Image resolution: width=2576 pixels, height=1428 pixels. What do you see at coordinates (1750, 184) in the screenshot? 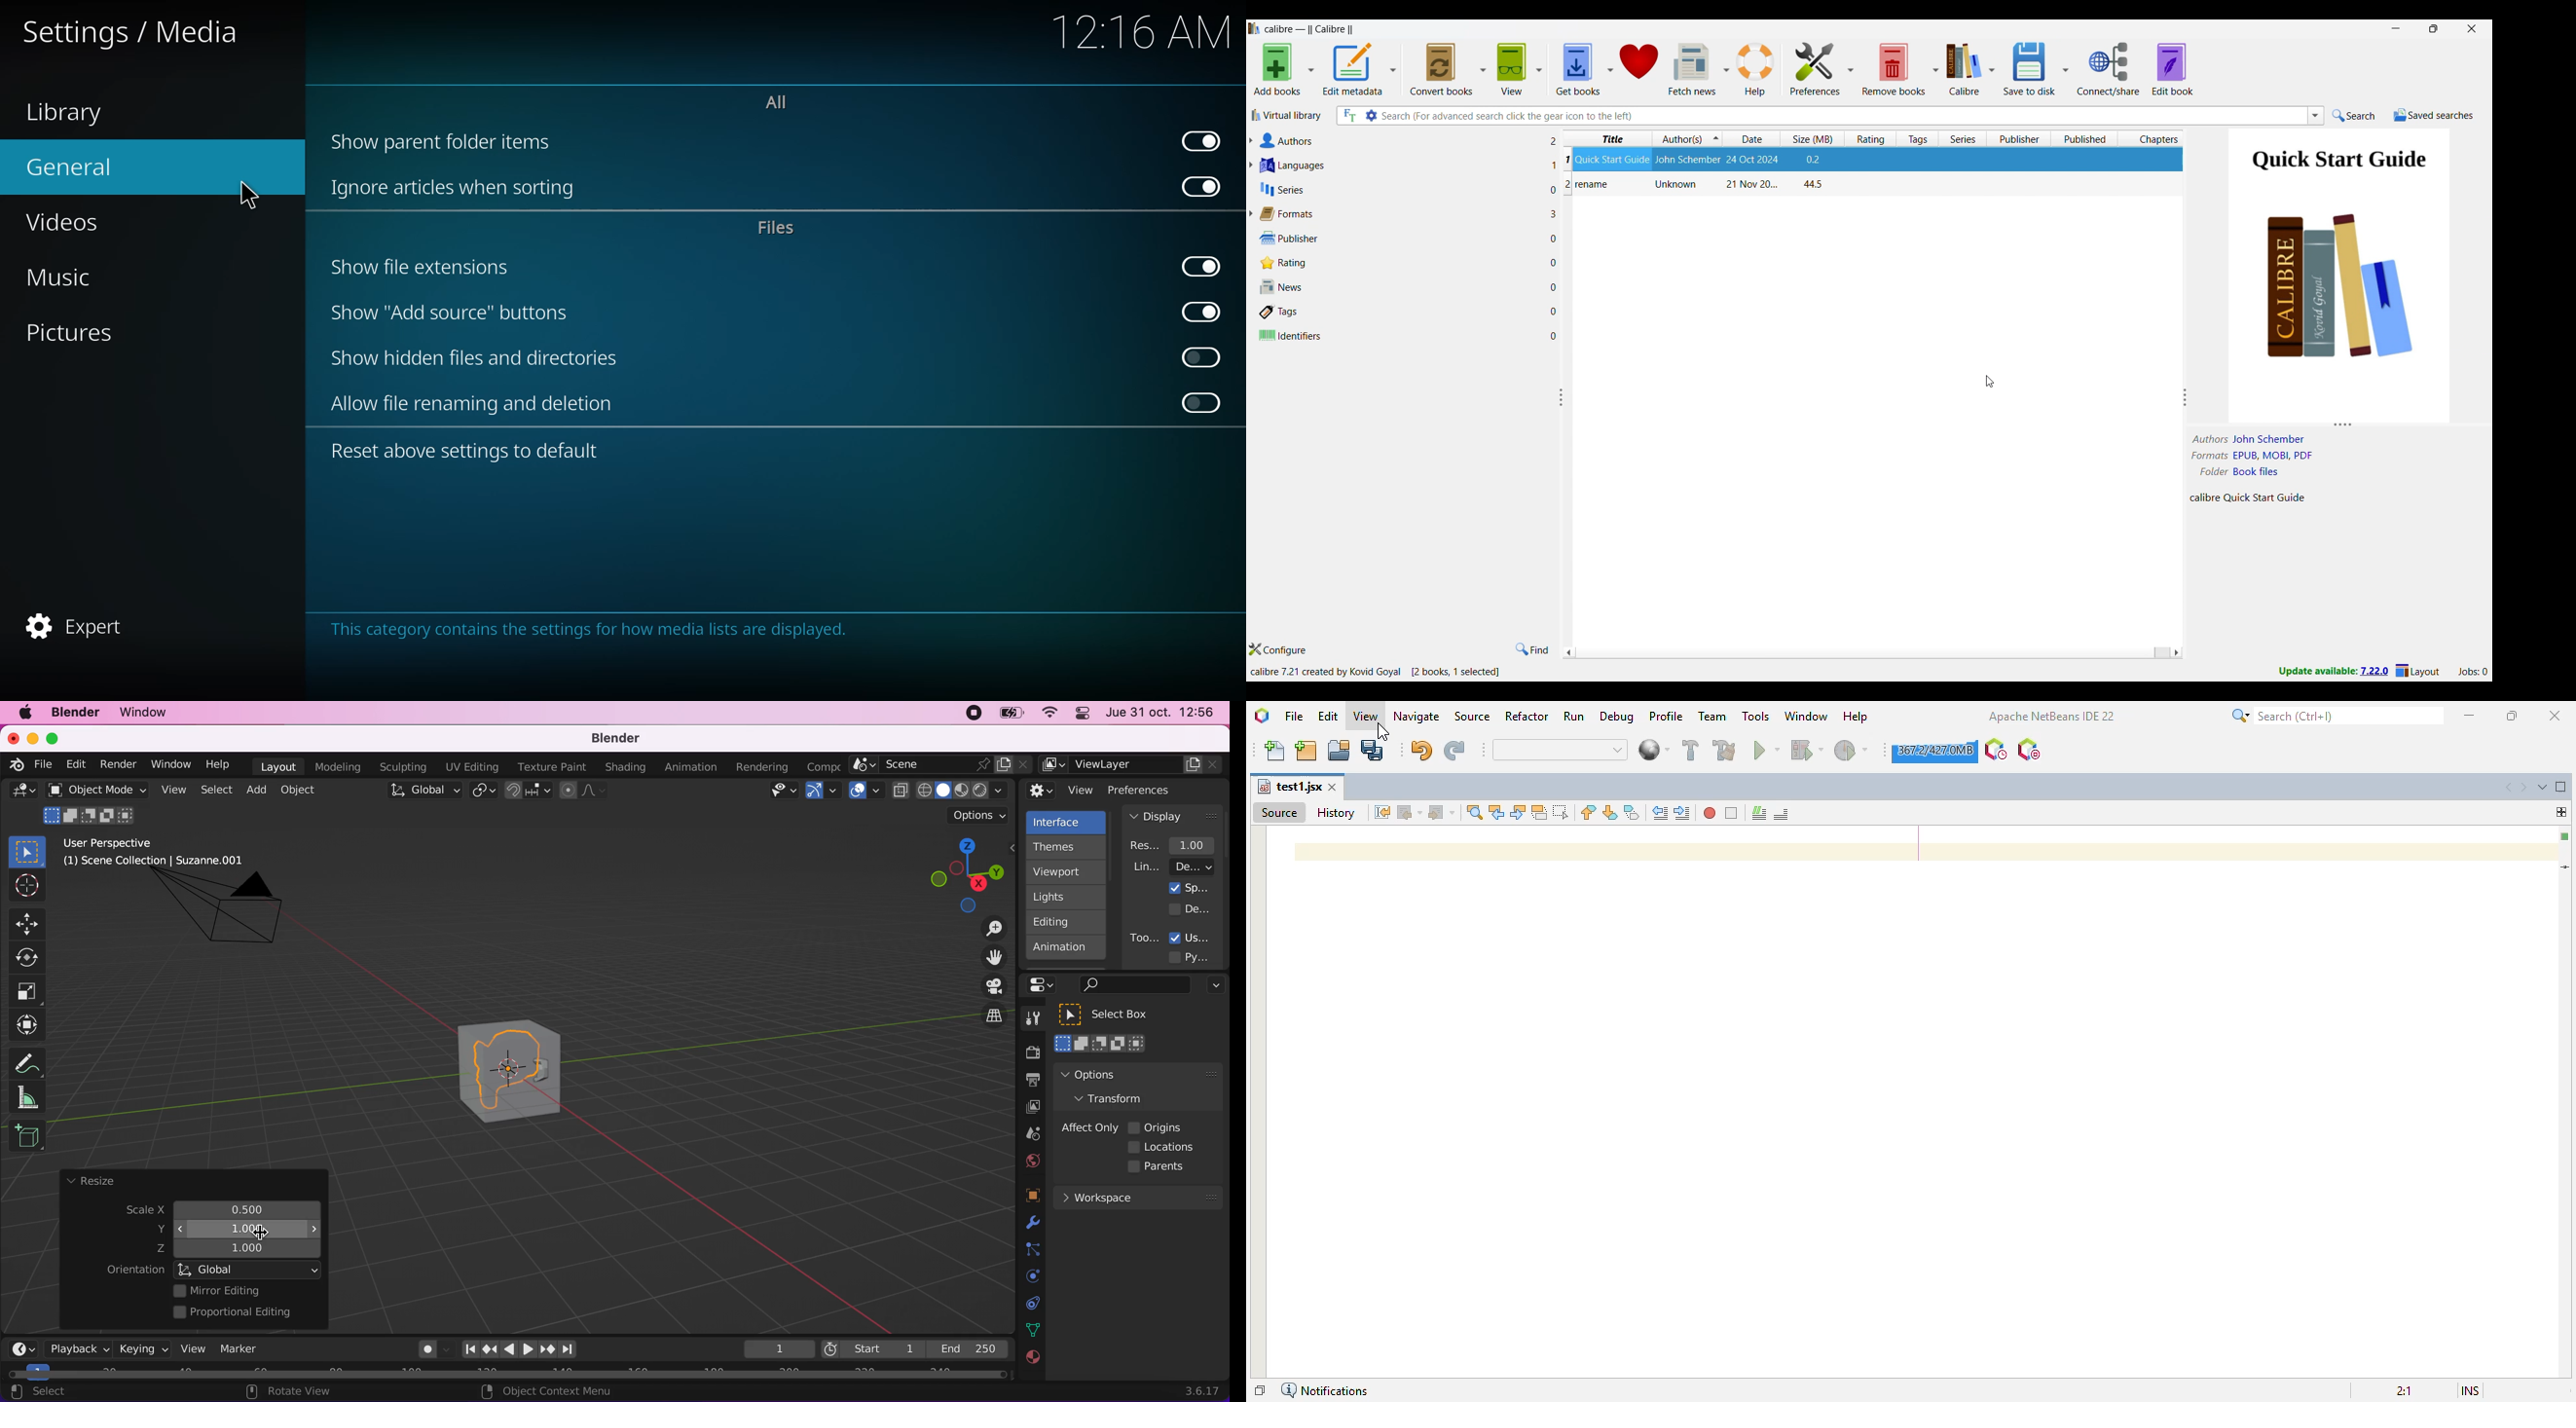
I see `Date` at bounding box center [1750, 184].